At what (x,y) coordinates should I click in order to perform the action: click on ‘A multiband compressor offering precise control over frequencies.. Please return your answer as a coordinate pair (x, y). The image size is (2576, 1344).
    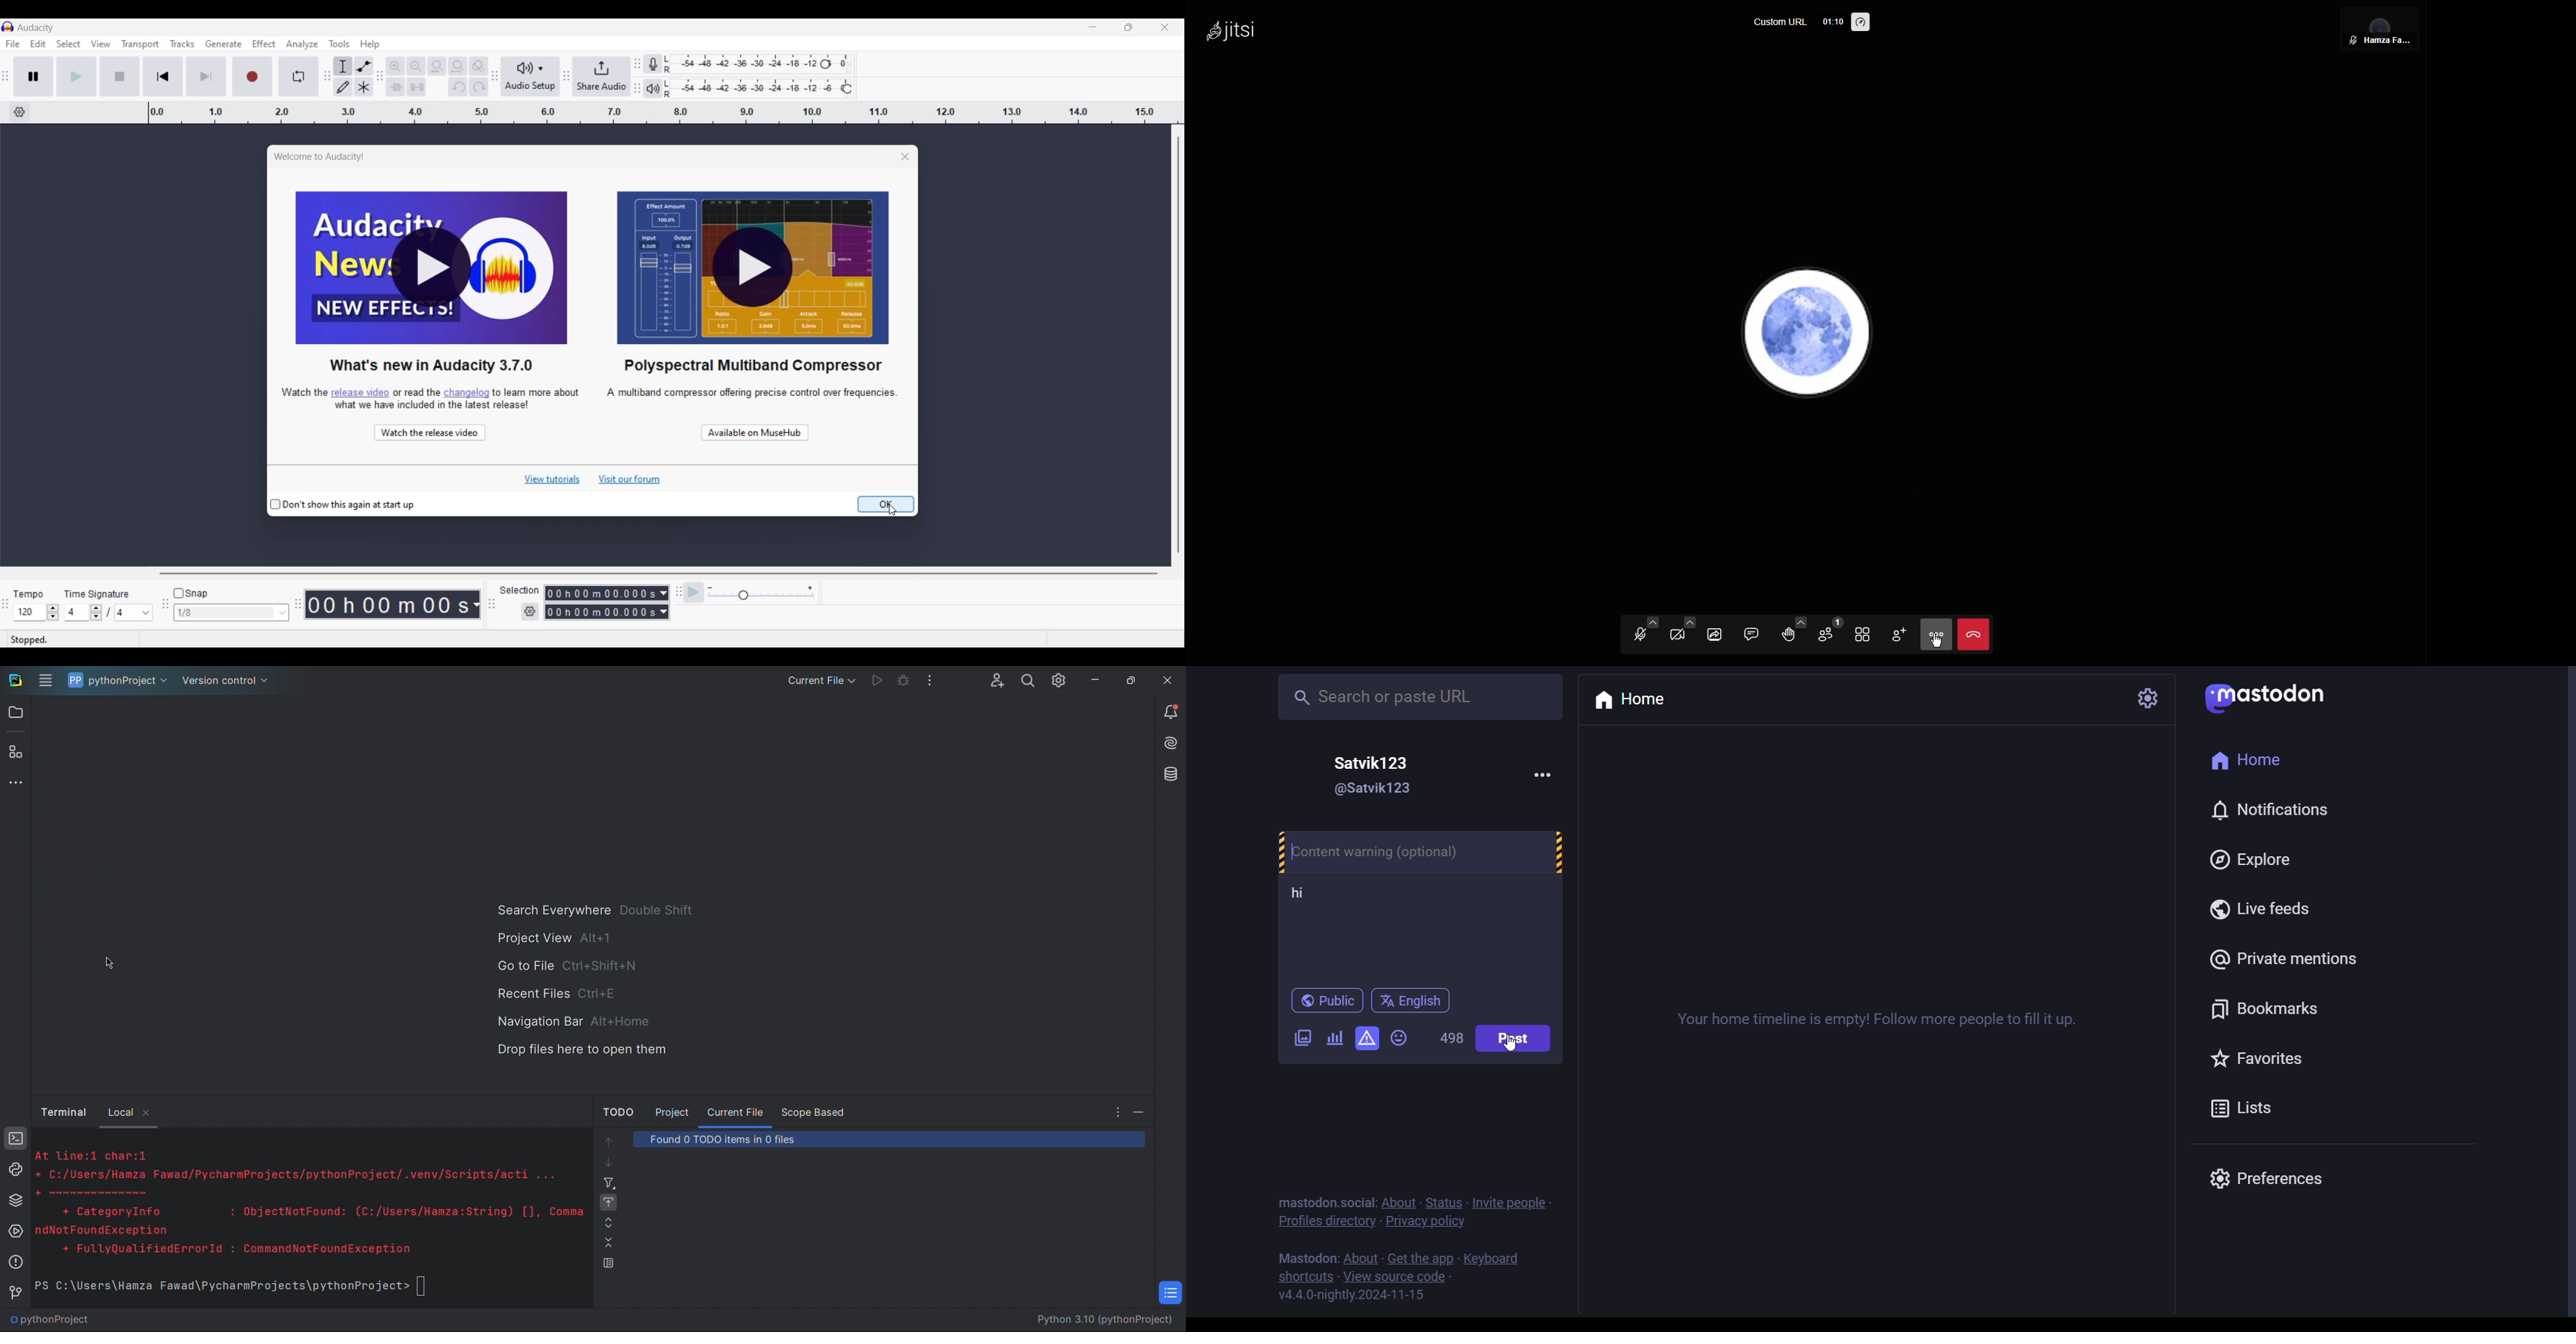
    Looking at the image, I should click on (741, 399).